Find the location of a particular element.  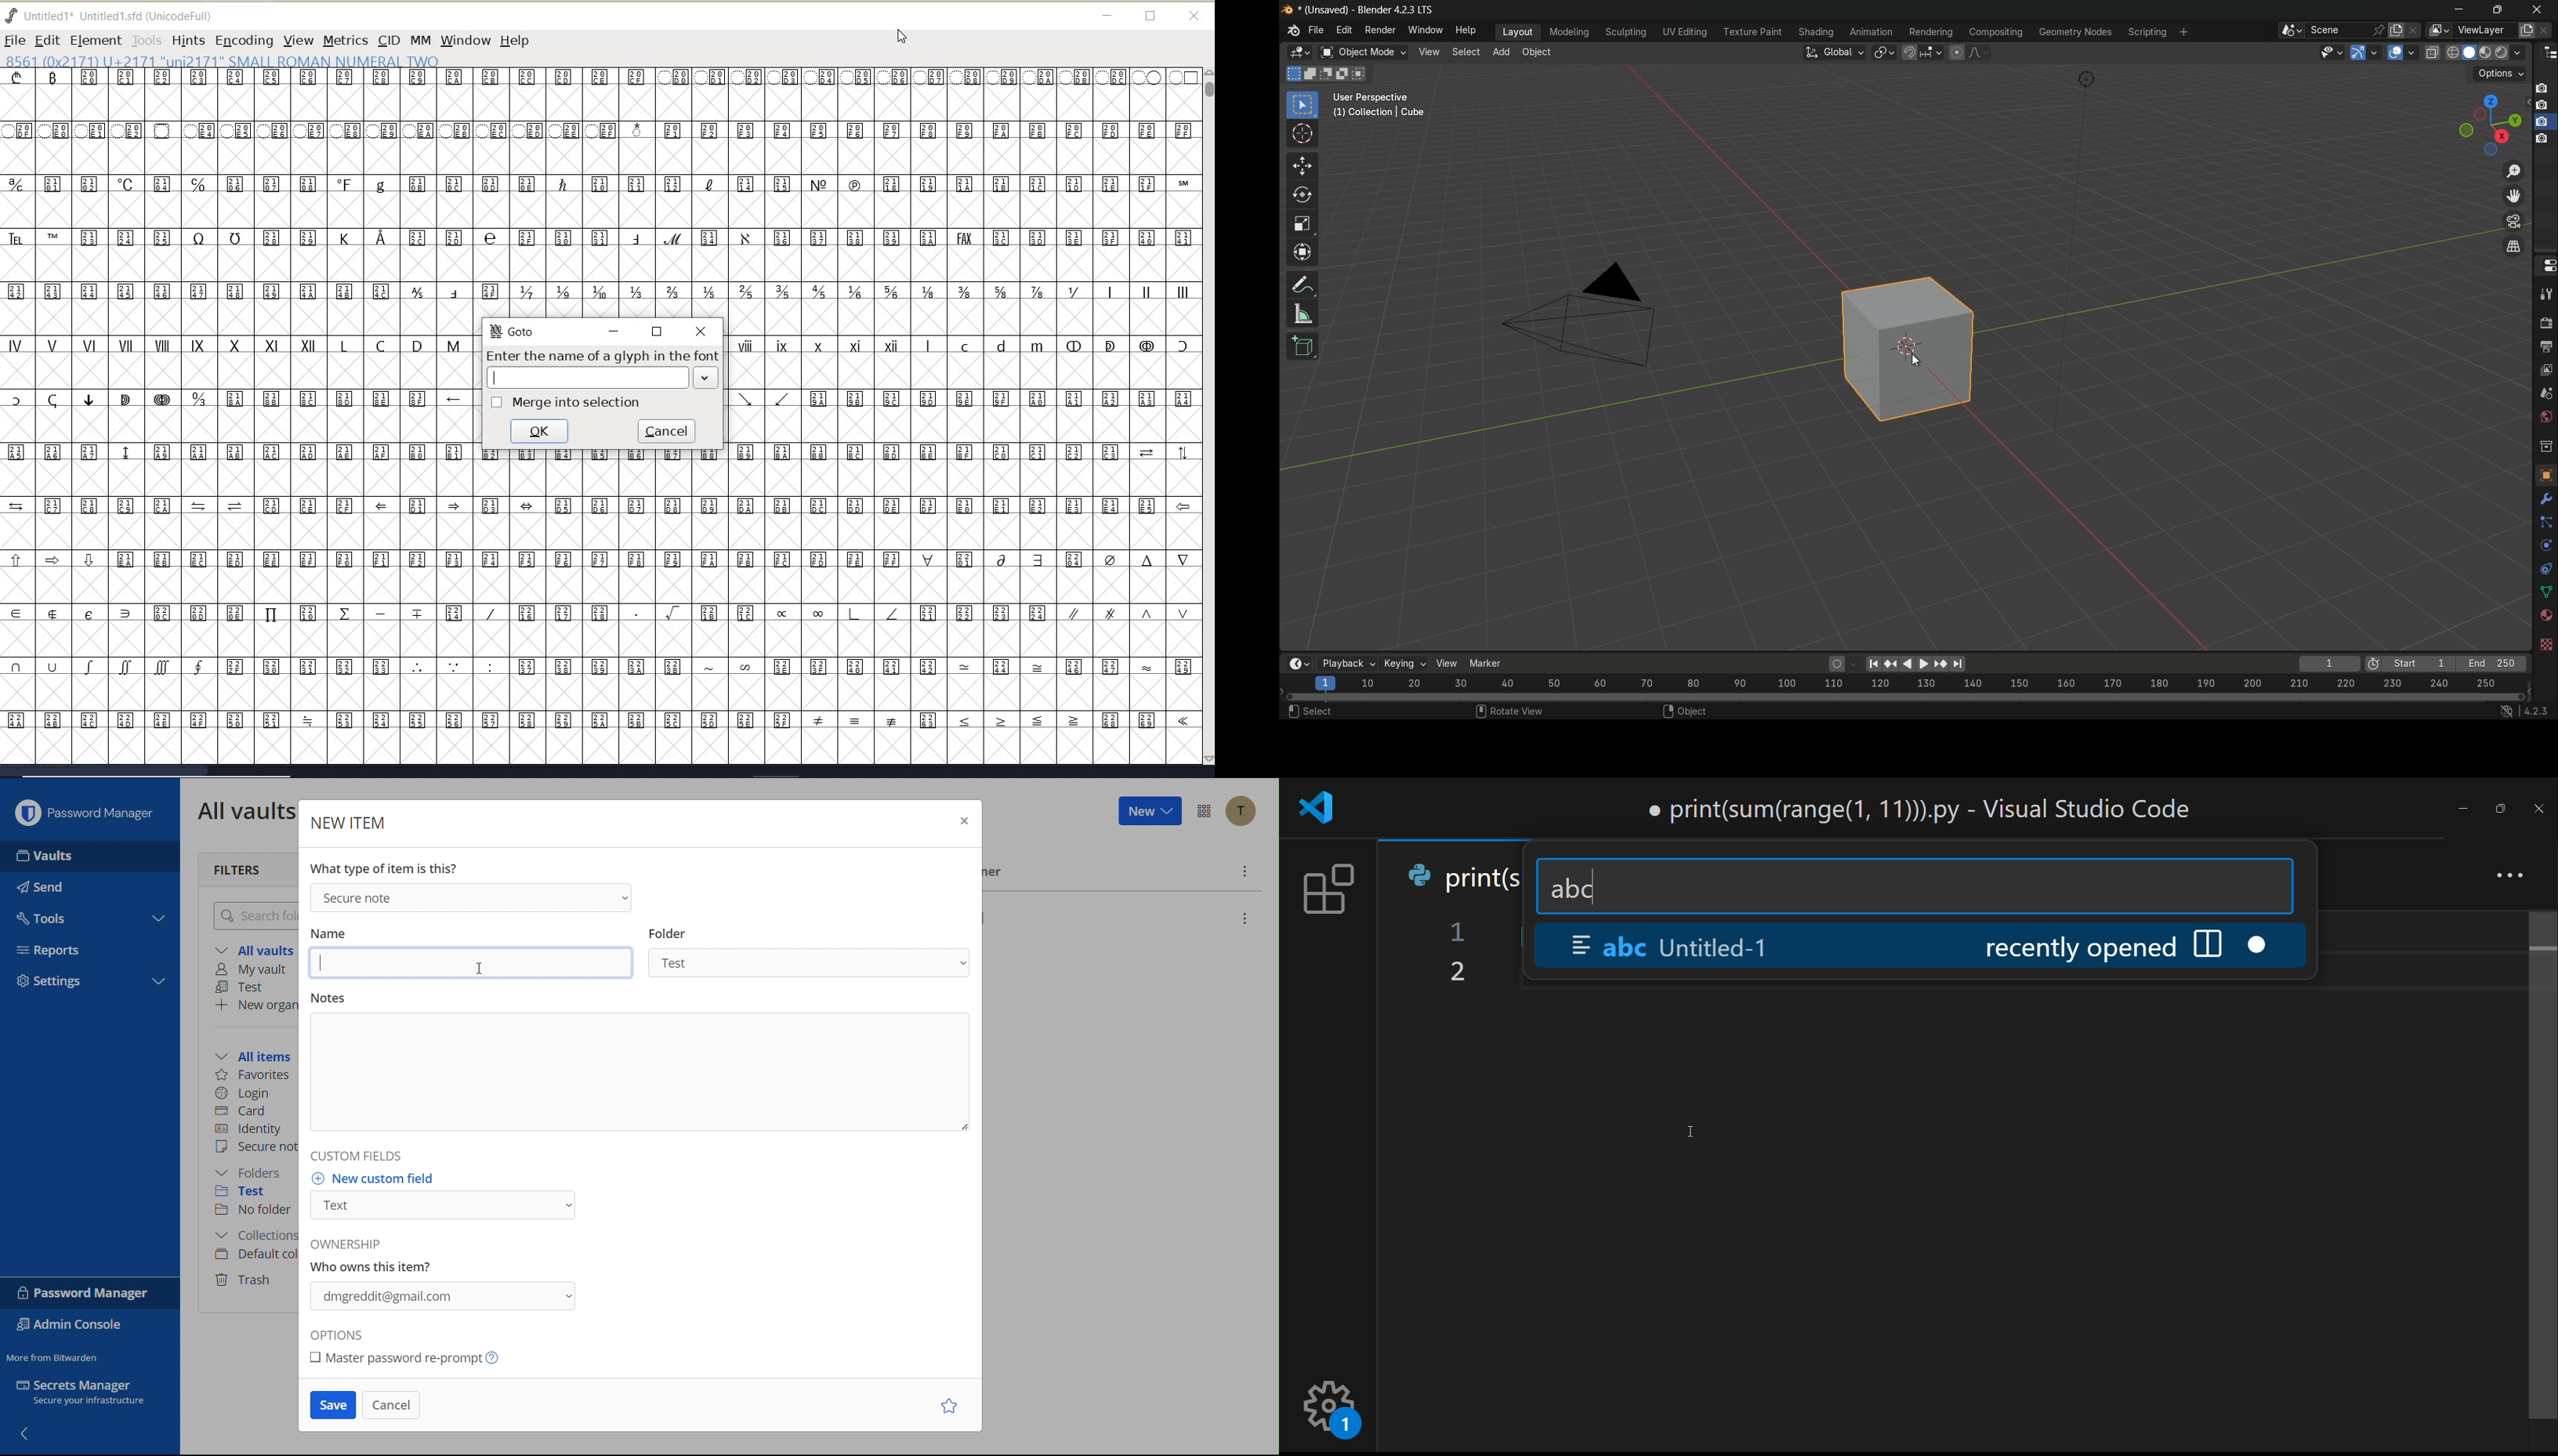

window is located at coordinates (465, 40).